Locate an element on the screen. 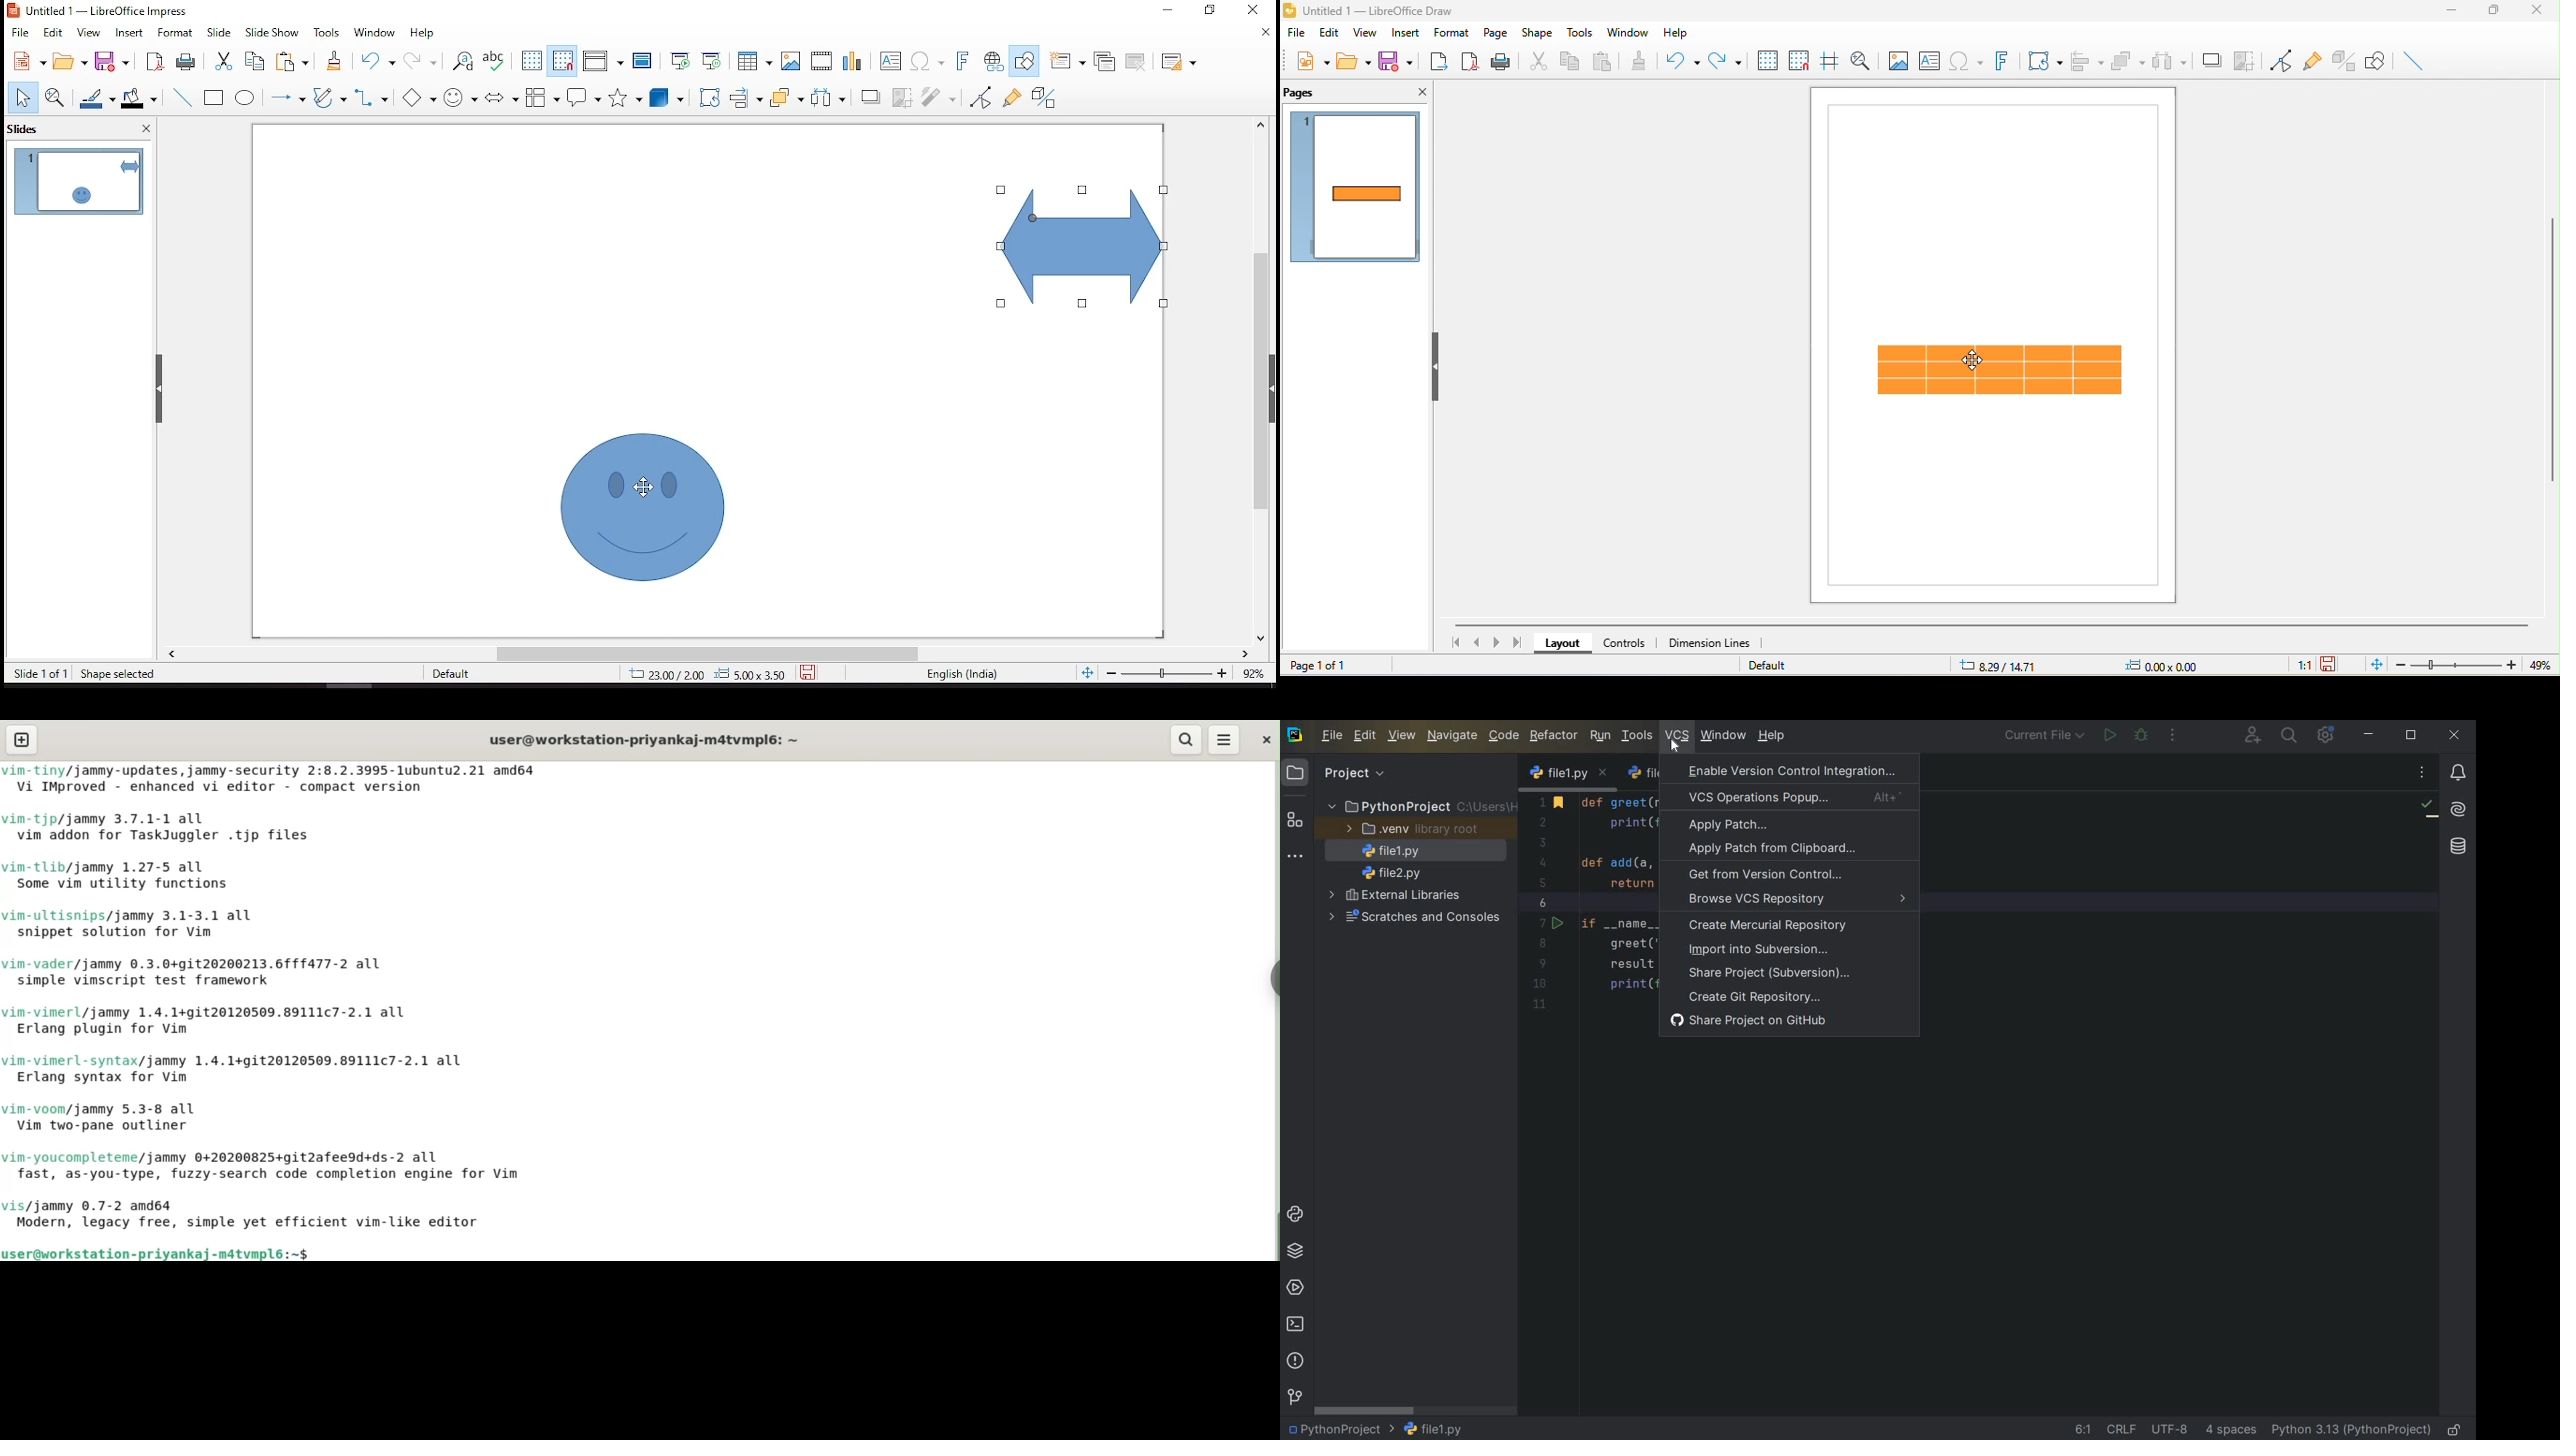  horizontal scroll bar is located at coordinates (1991, 625).